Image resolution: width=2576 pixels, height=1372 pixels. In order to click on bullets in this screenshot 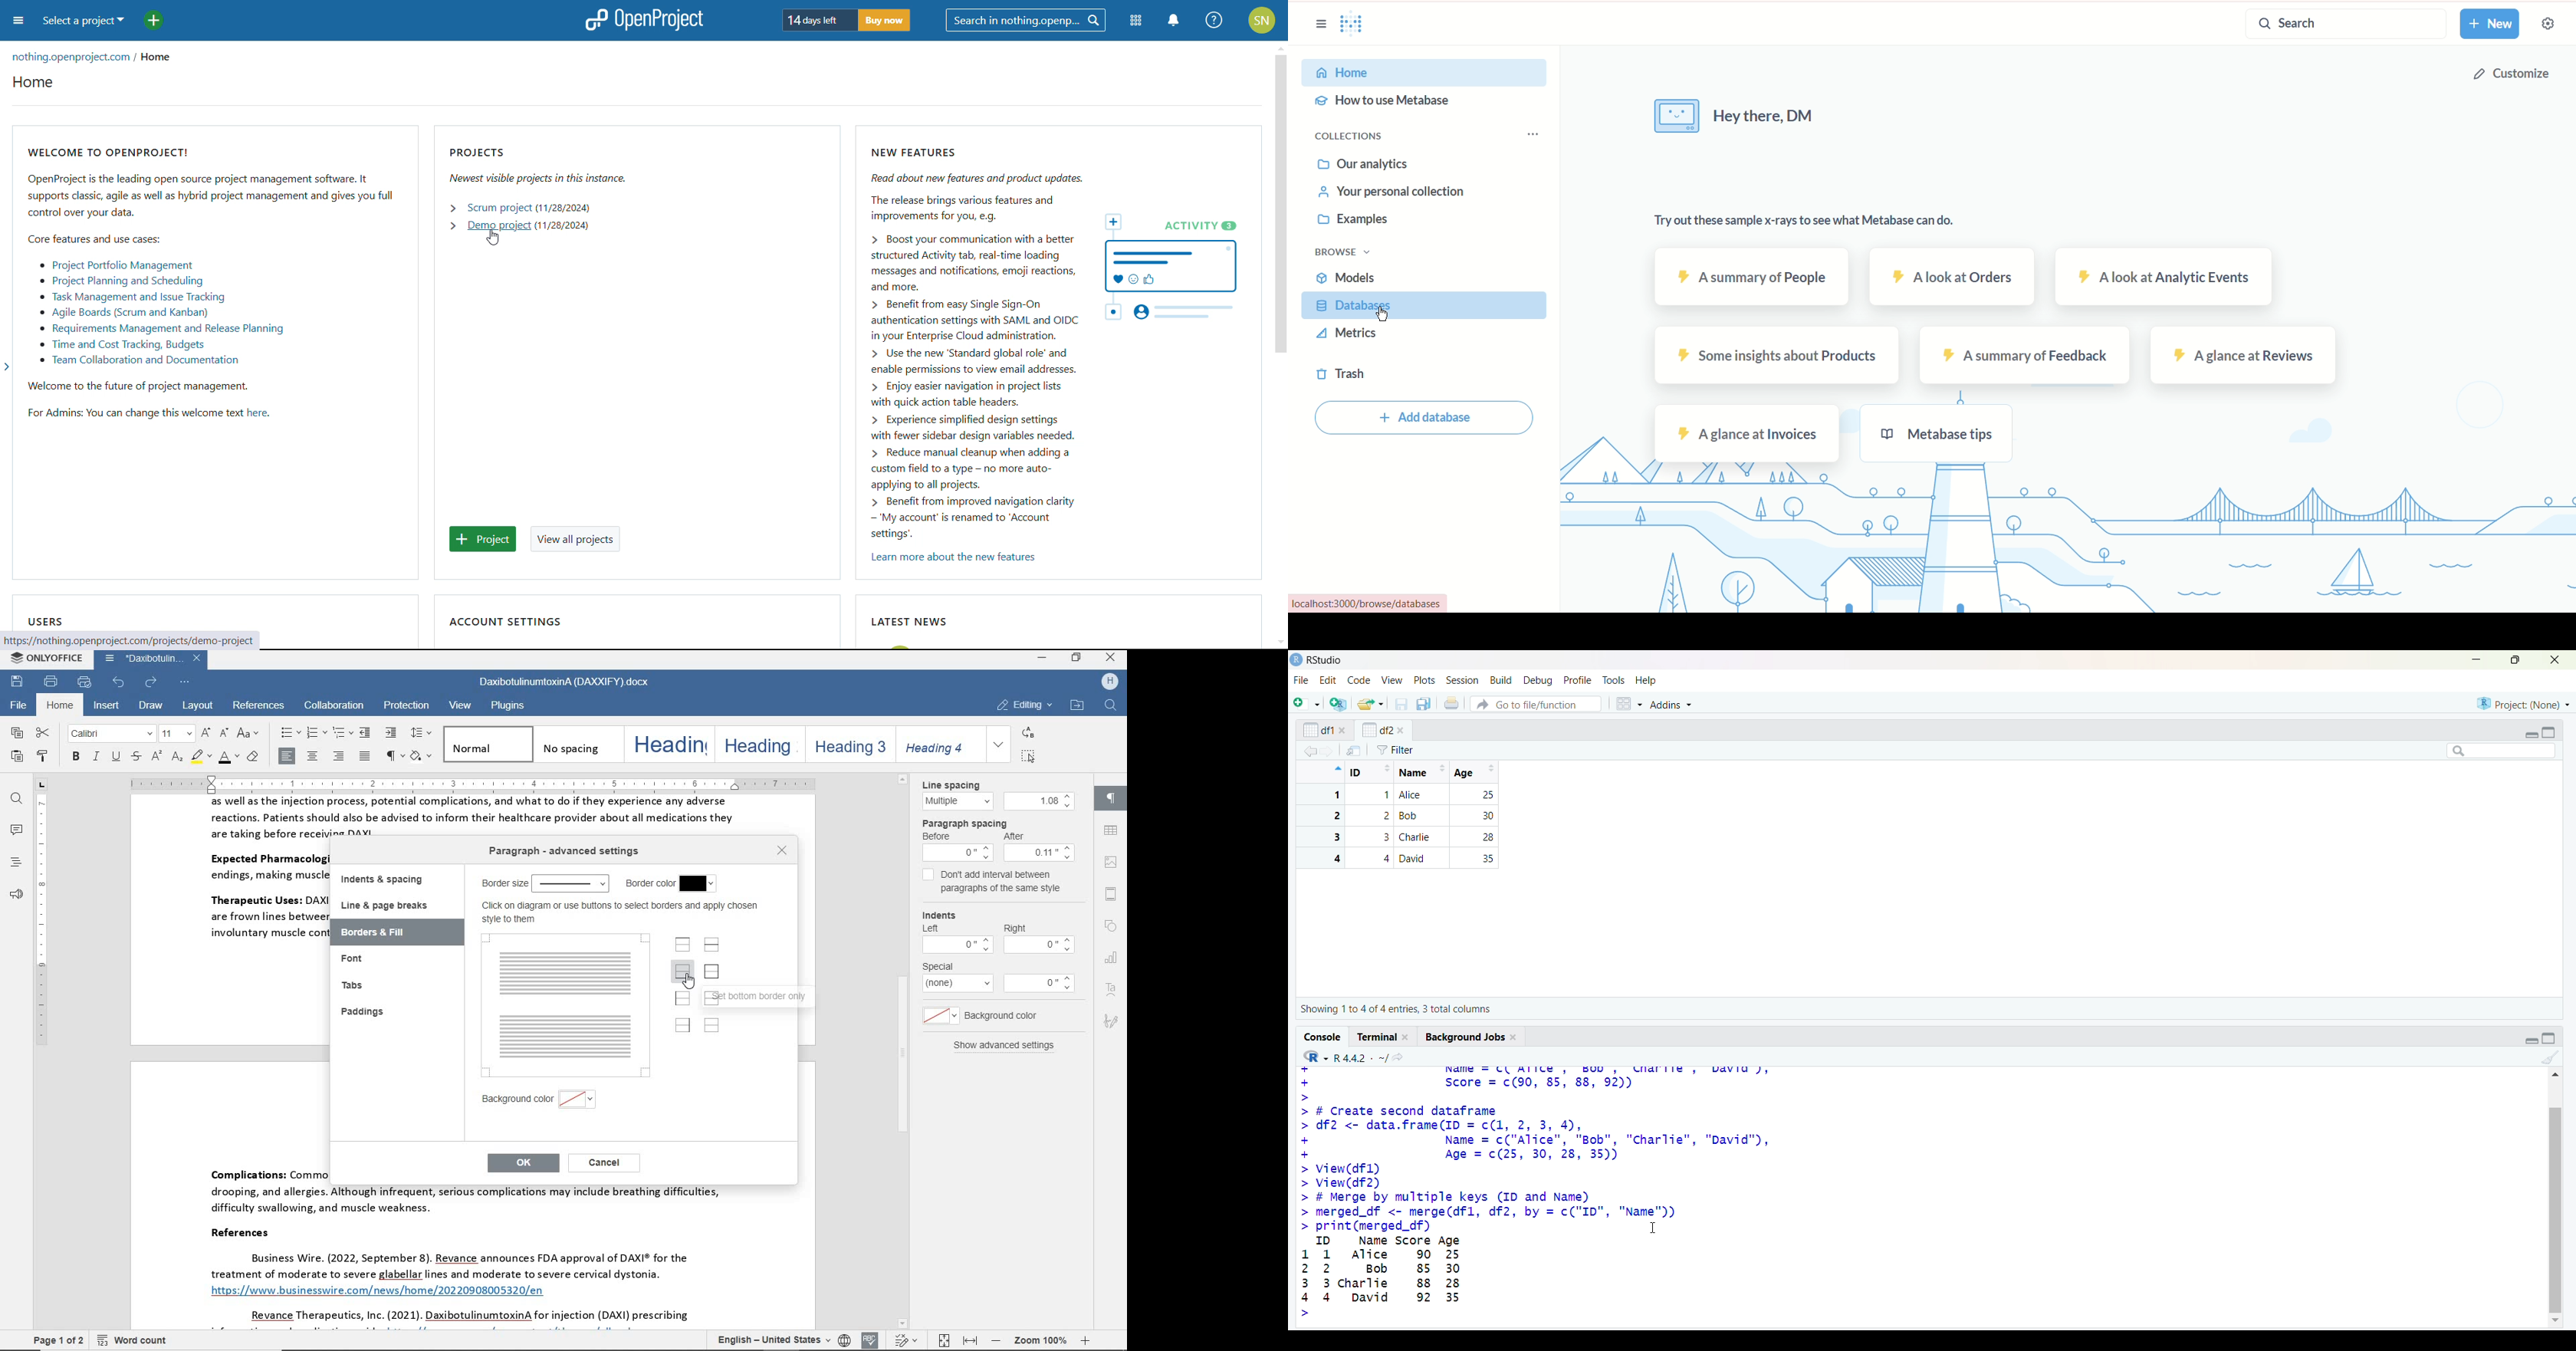, I will do `click(289, 733)`.